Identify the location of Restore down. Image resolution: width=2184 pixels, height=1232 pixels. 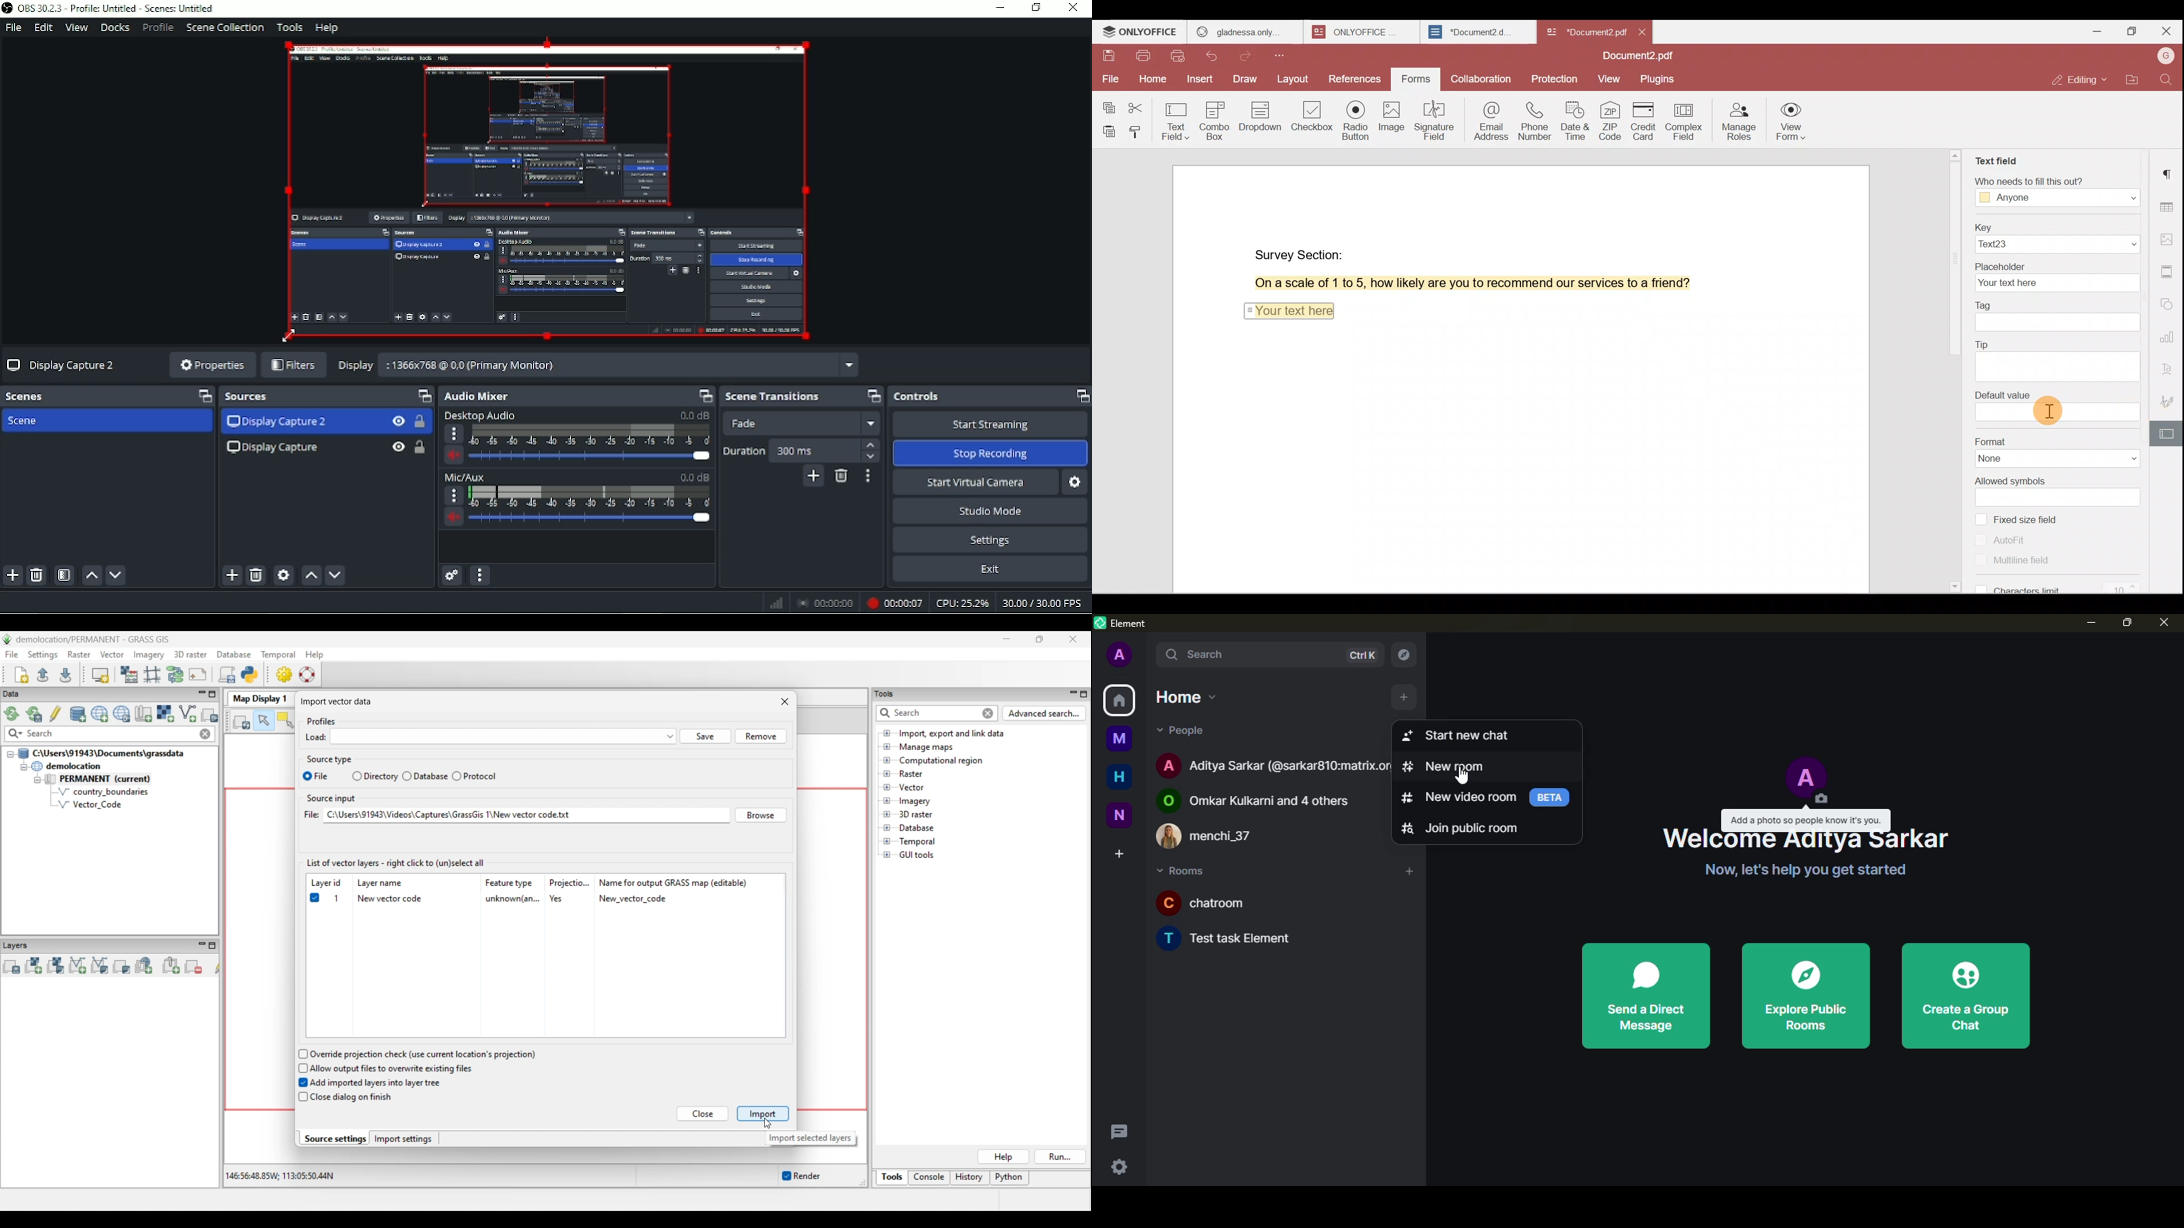
(1035, 8).